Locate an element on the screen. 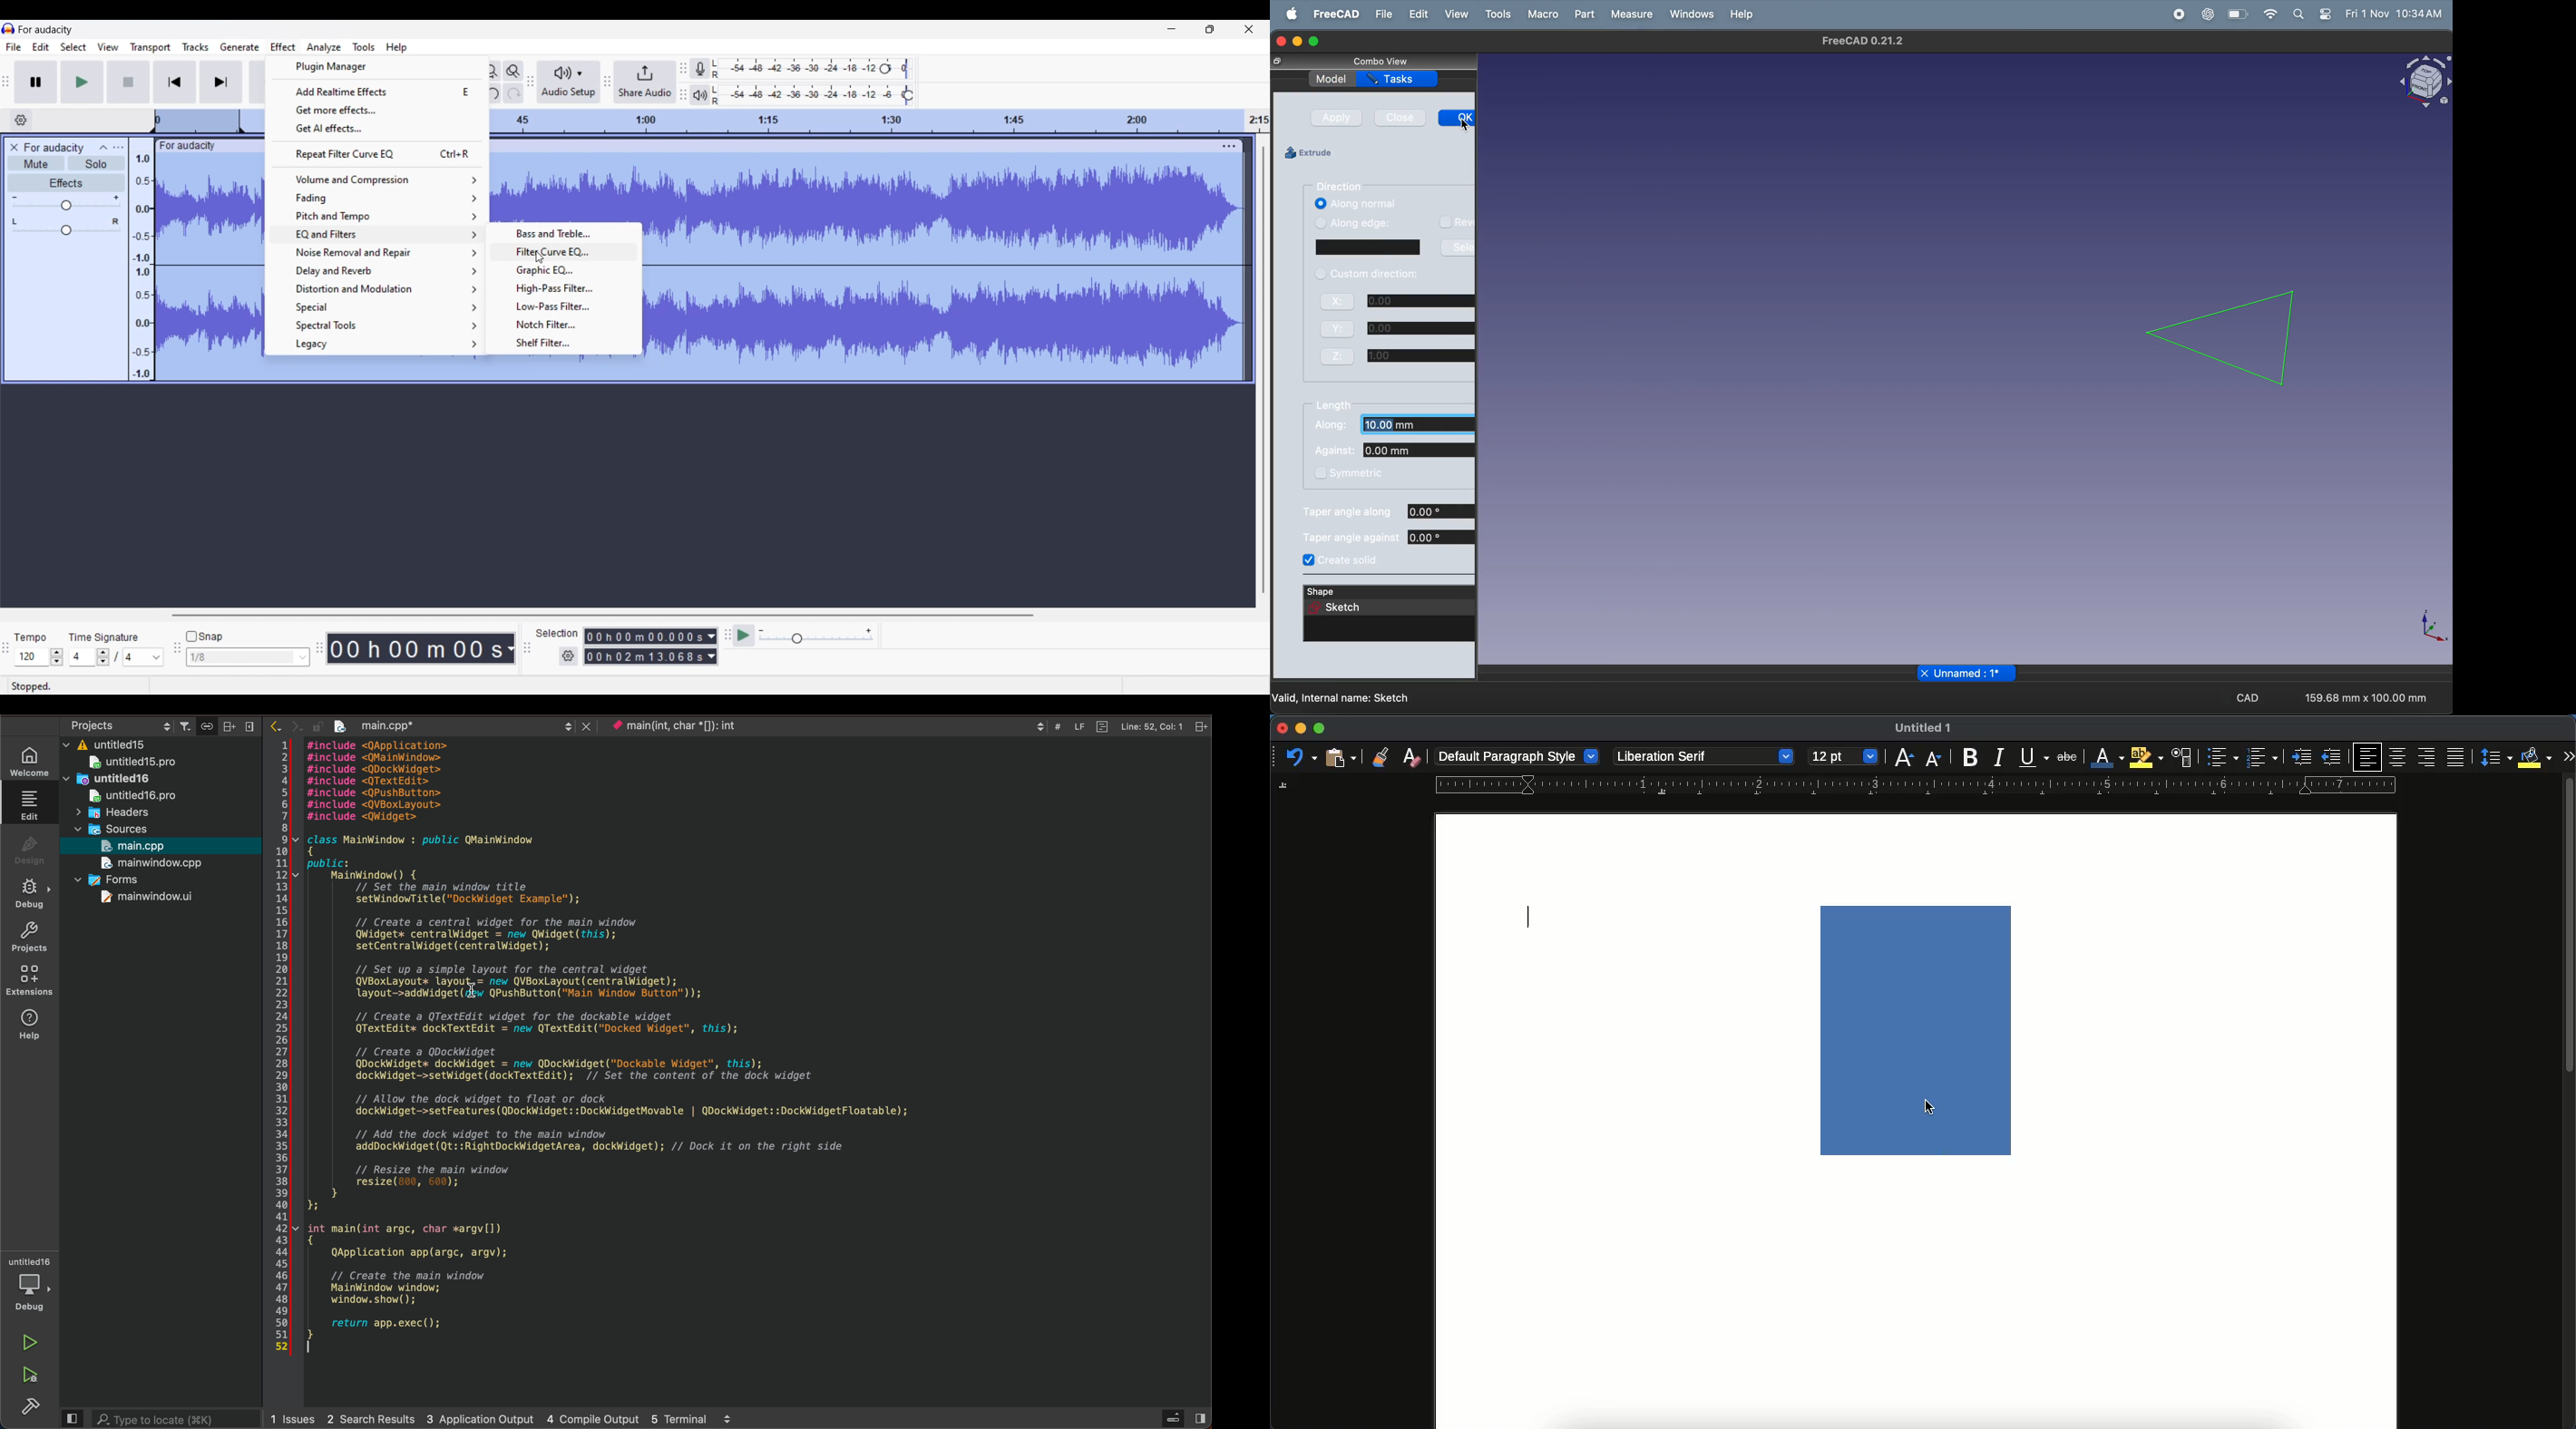  lenghth is located at coordinates (1340, 405).